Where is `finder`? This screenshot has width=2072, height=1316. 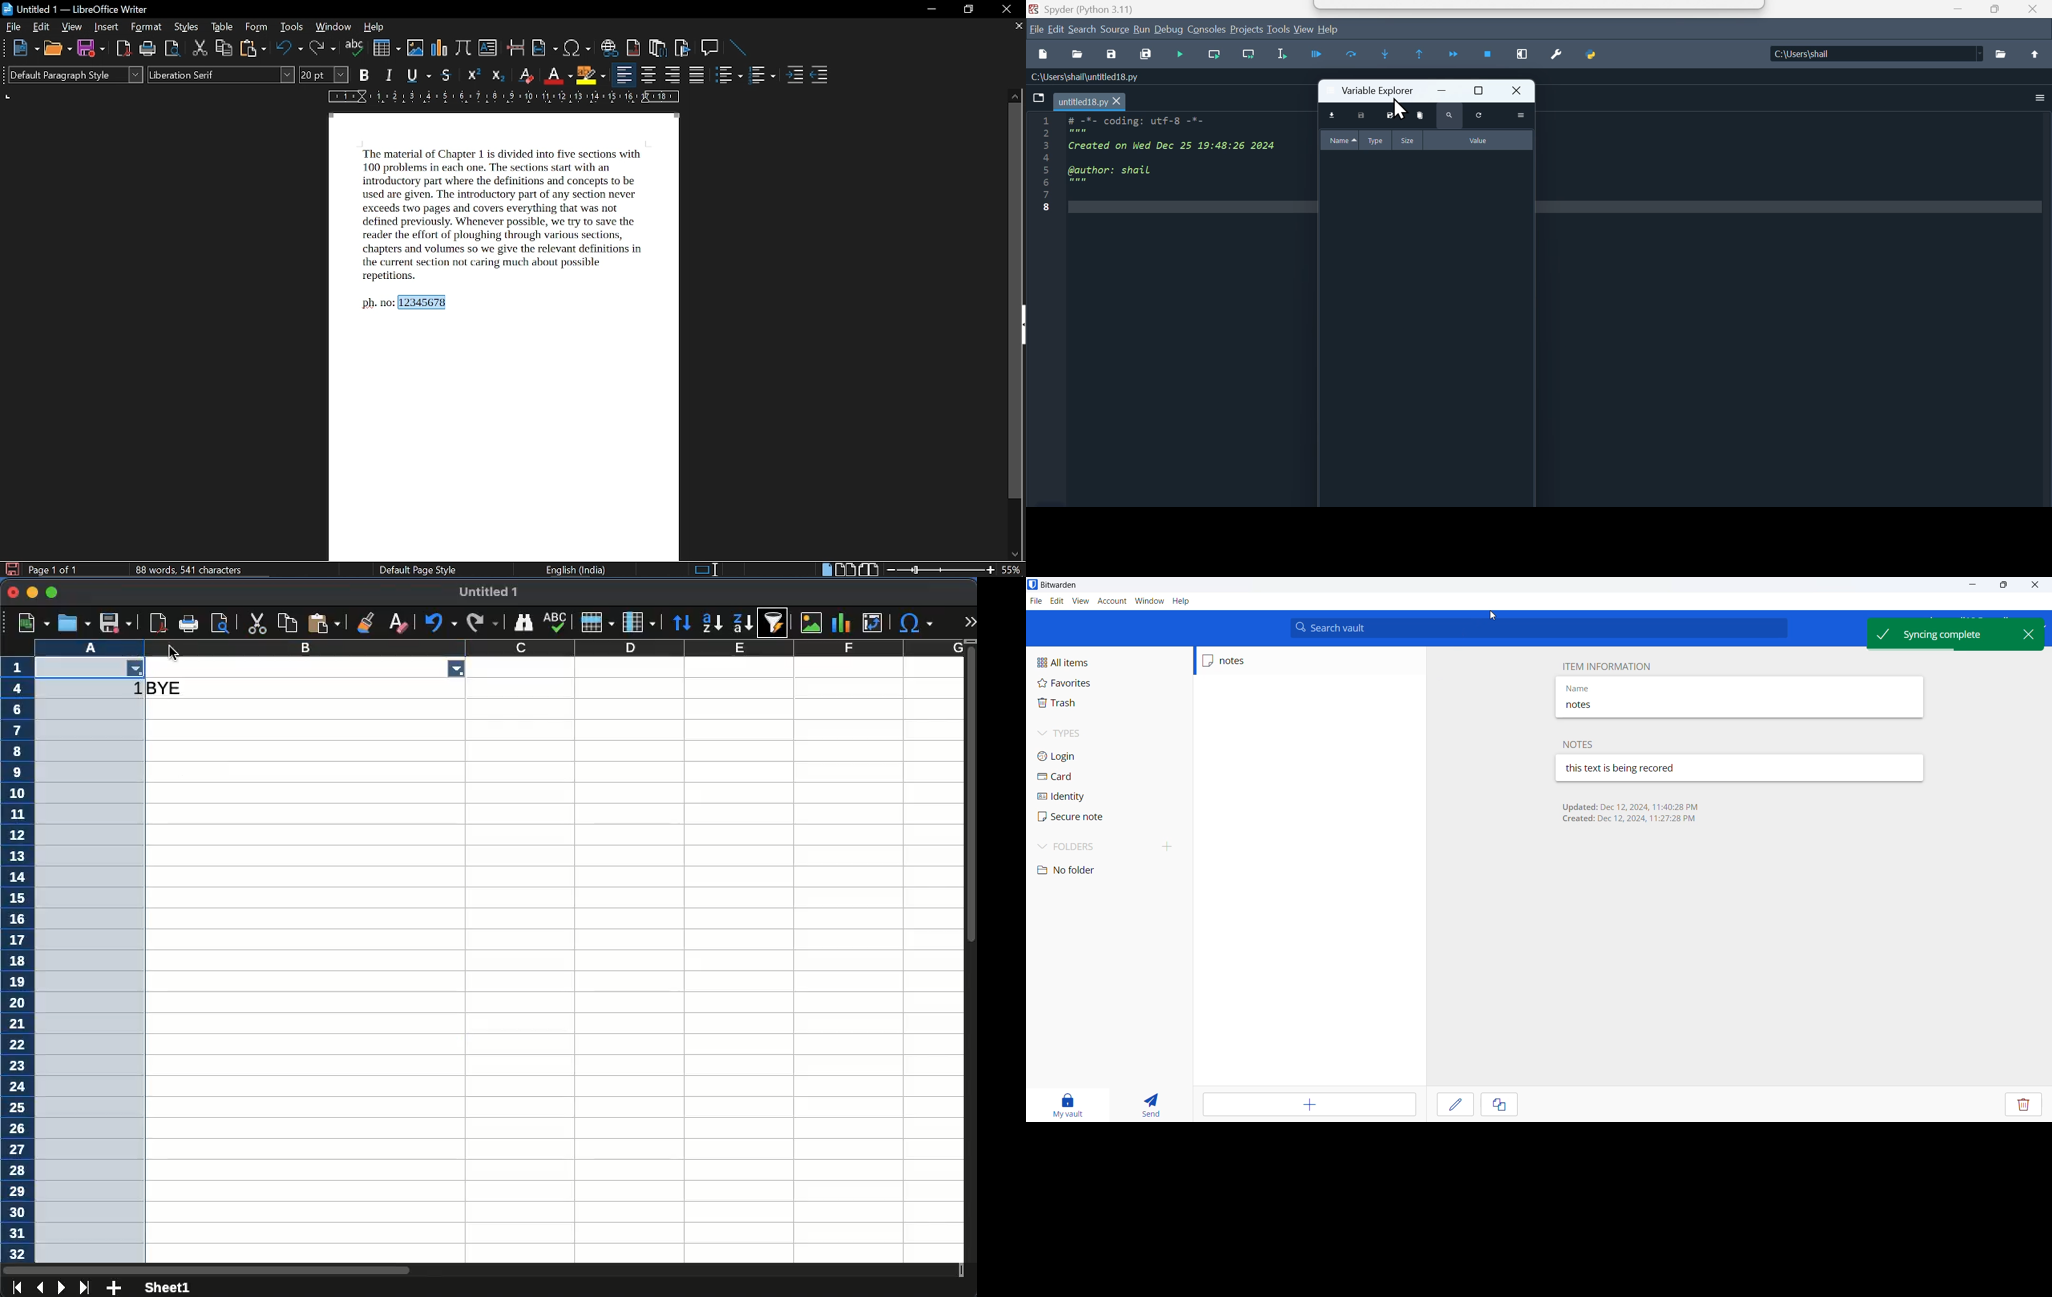 finder is located at coordinates (524, 623).